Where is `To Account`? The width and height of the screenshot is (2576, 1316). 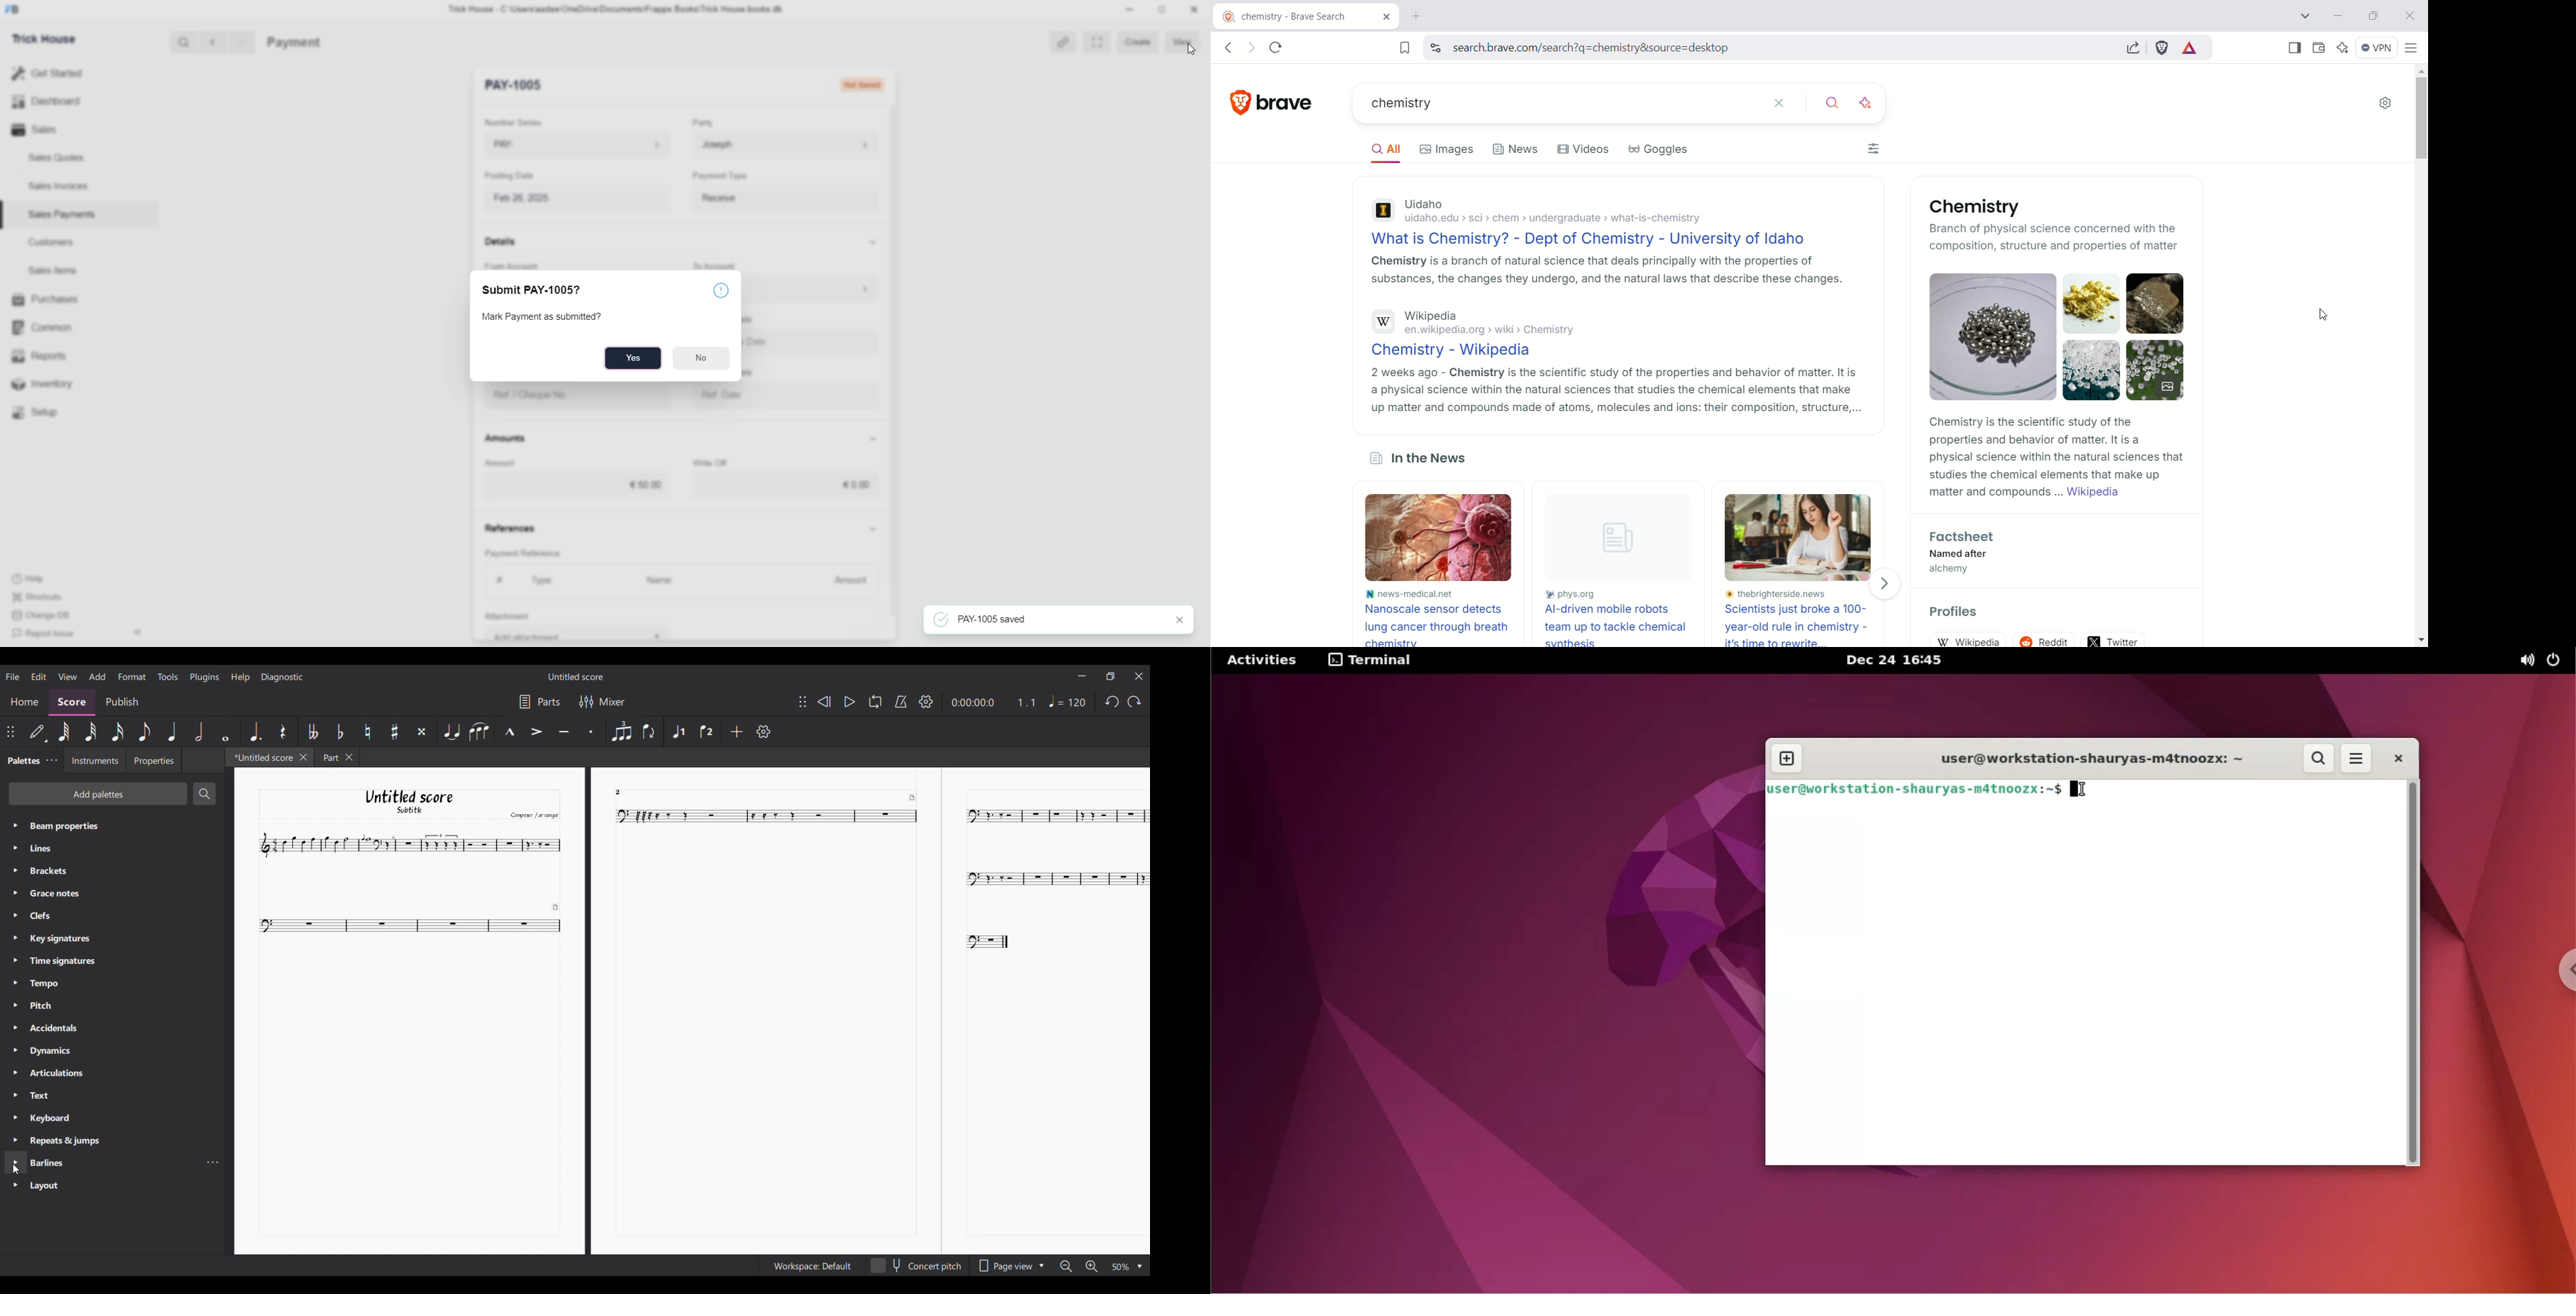
To Account is located at coordinates (717, 265).